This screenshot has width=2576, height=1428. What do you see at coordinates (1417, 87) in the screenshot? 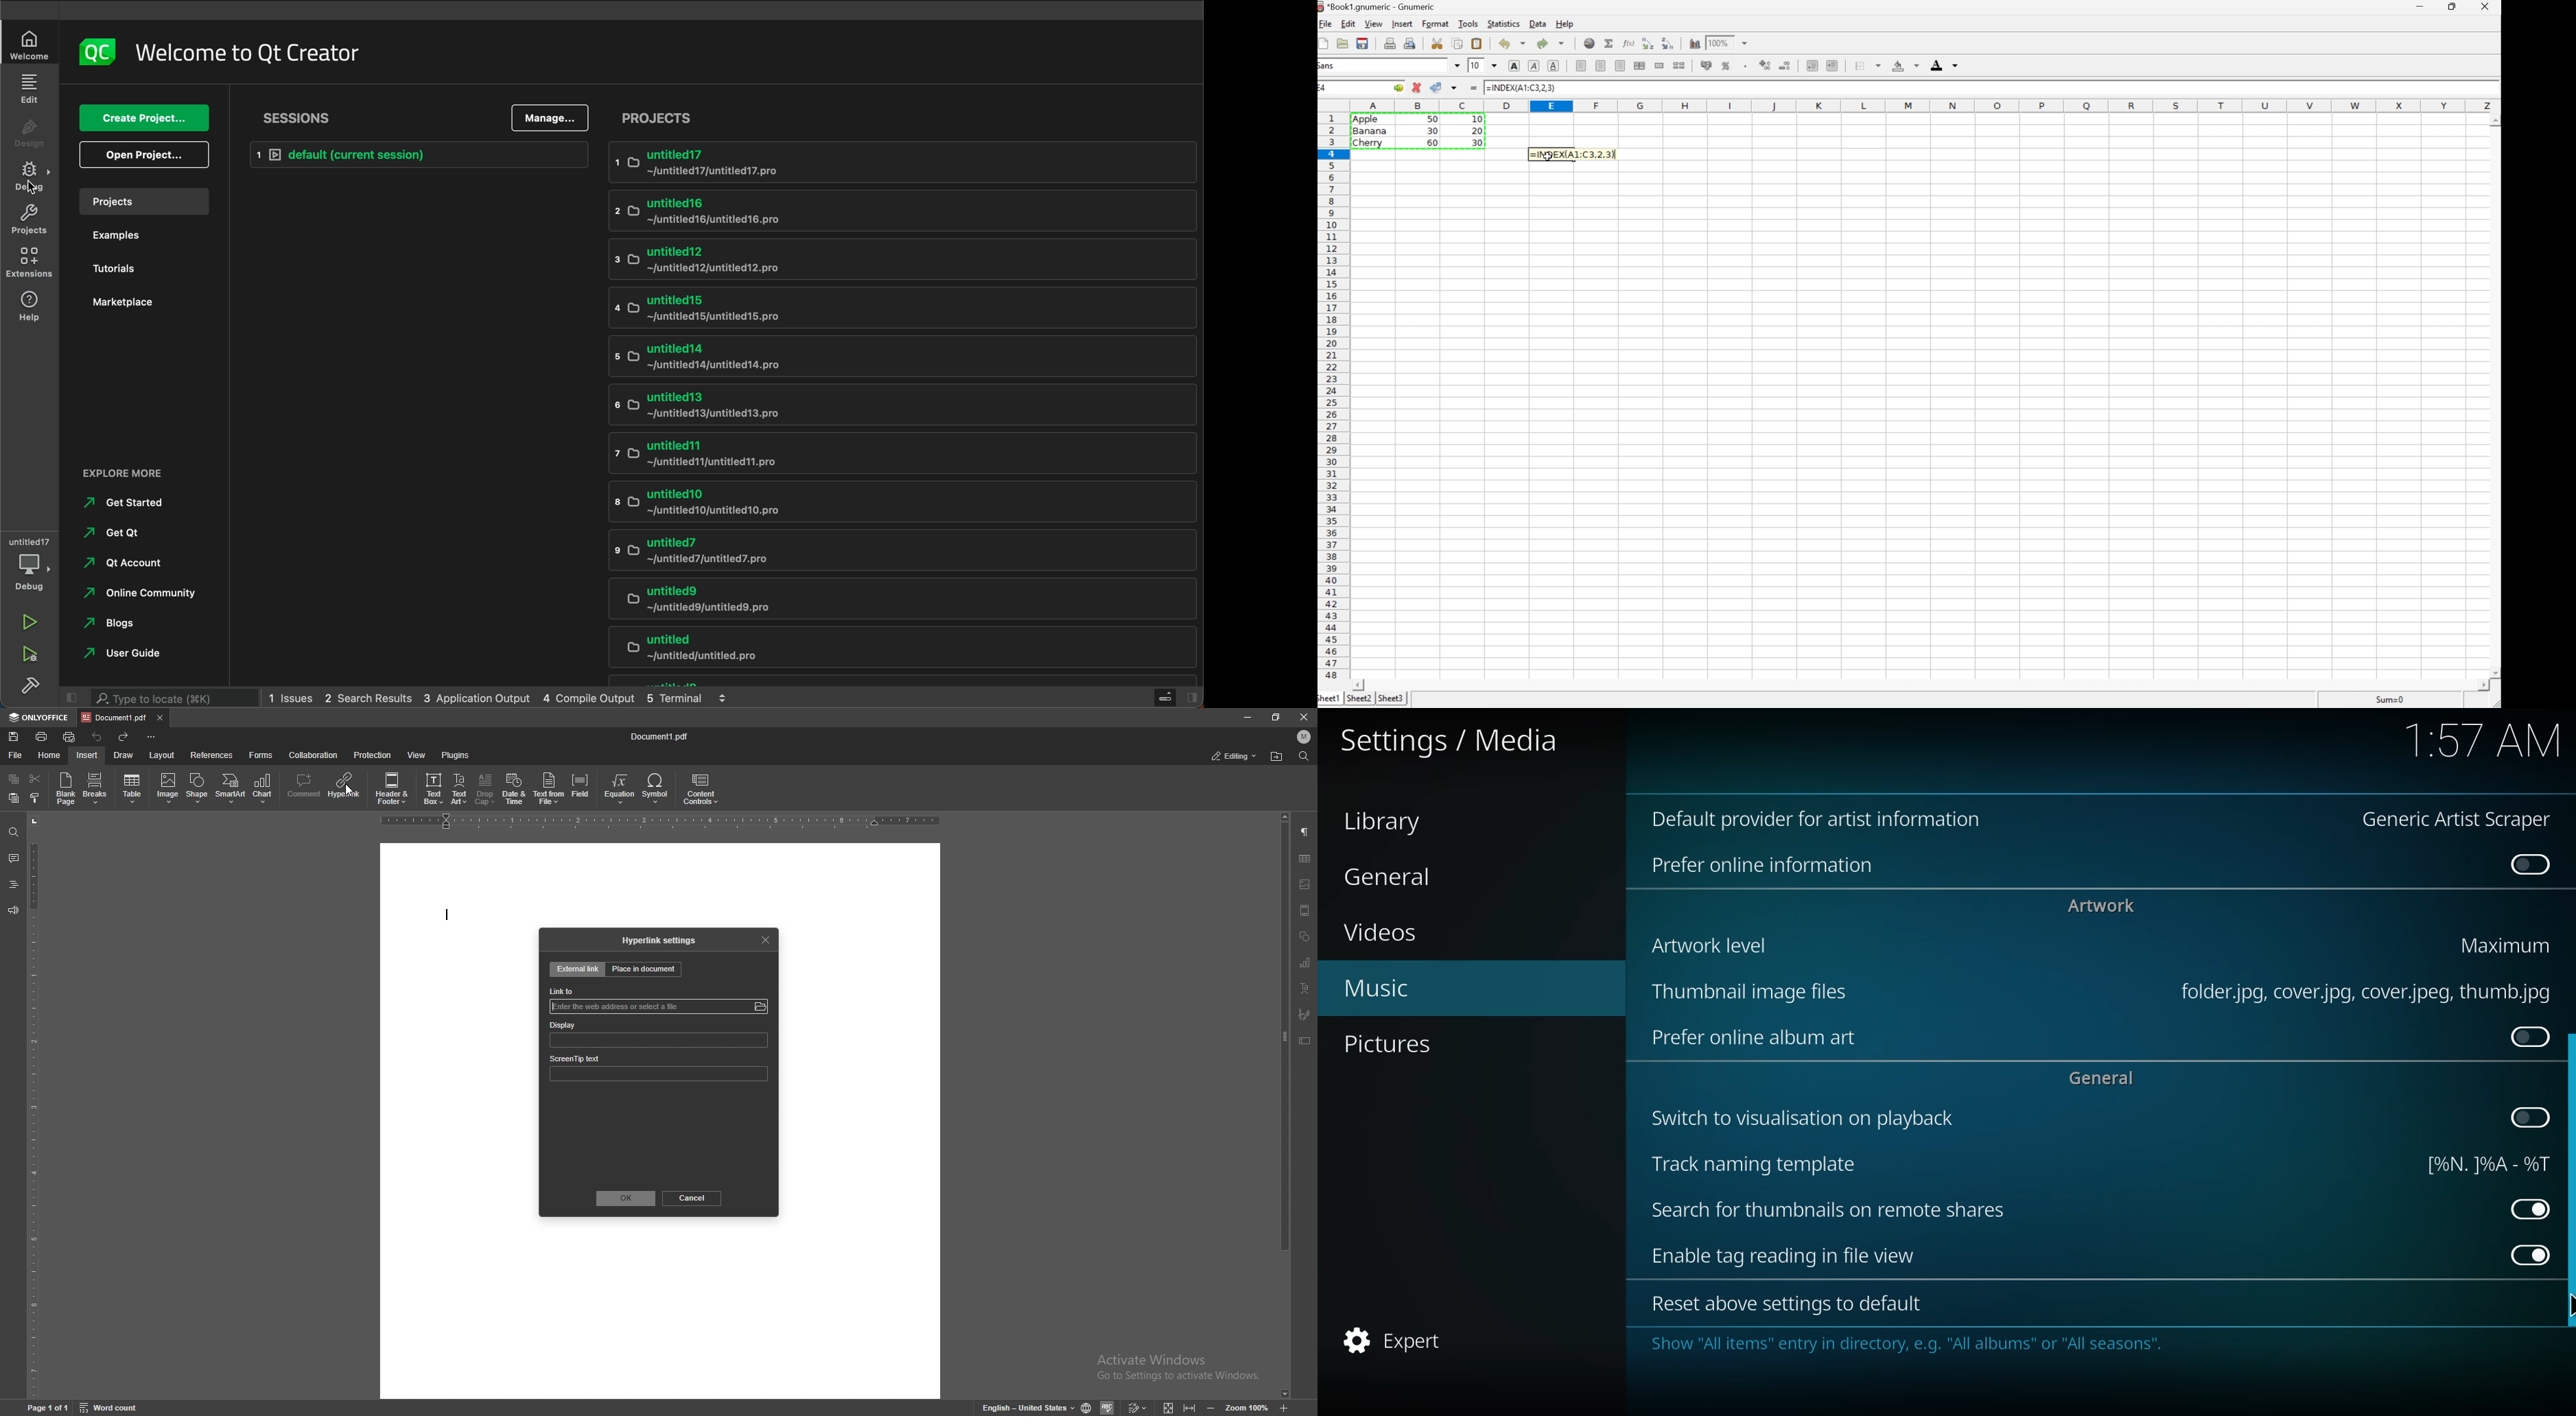
I see `cancel changes` at bounding box center [1417, 87].